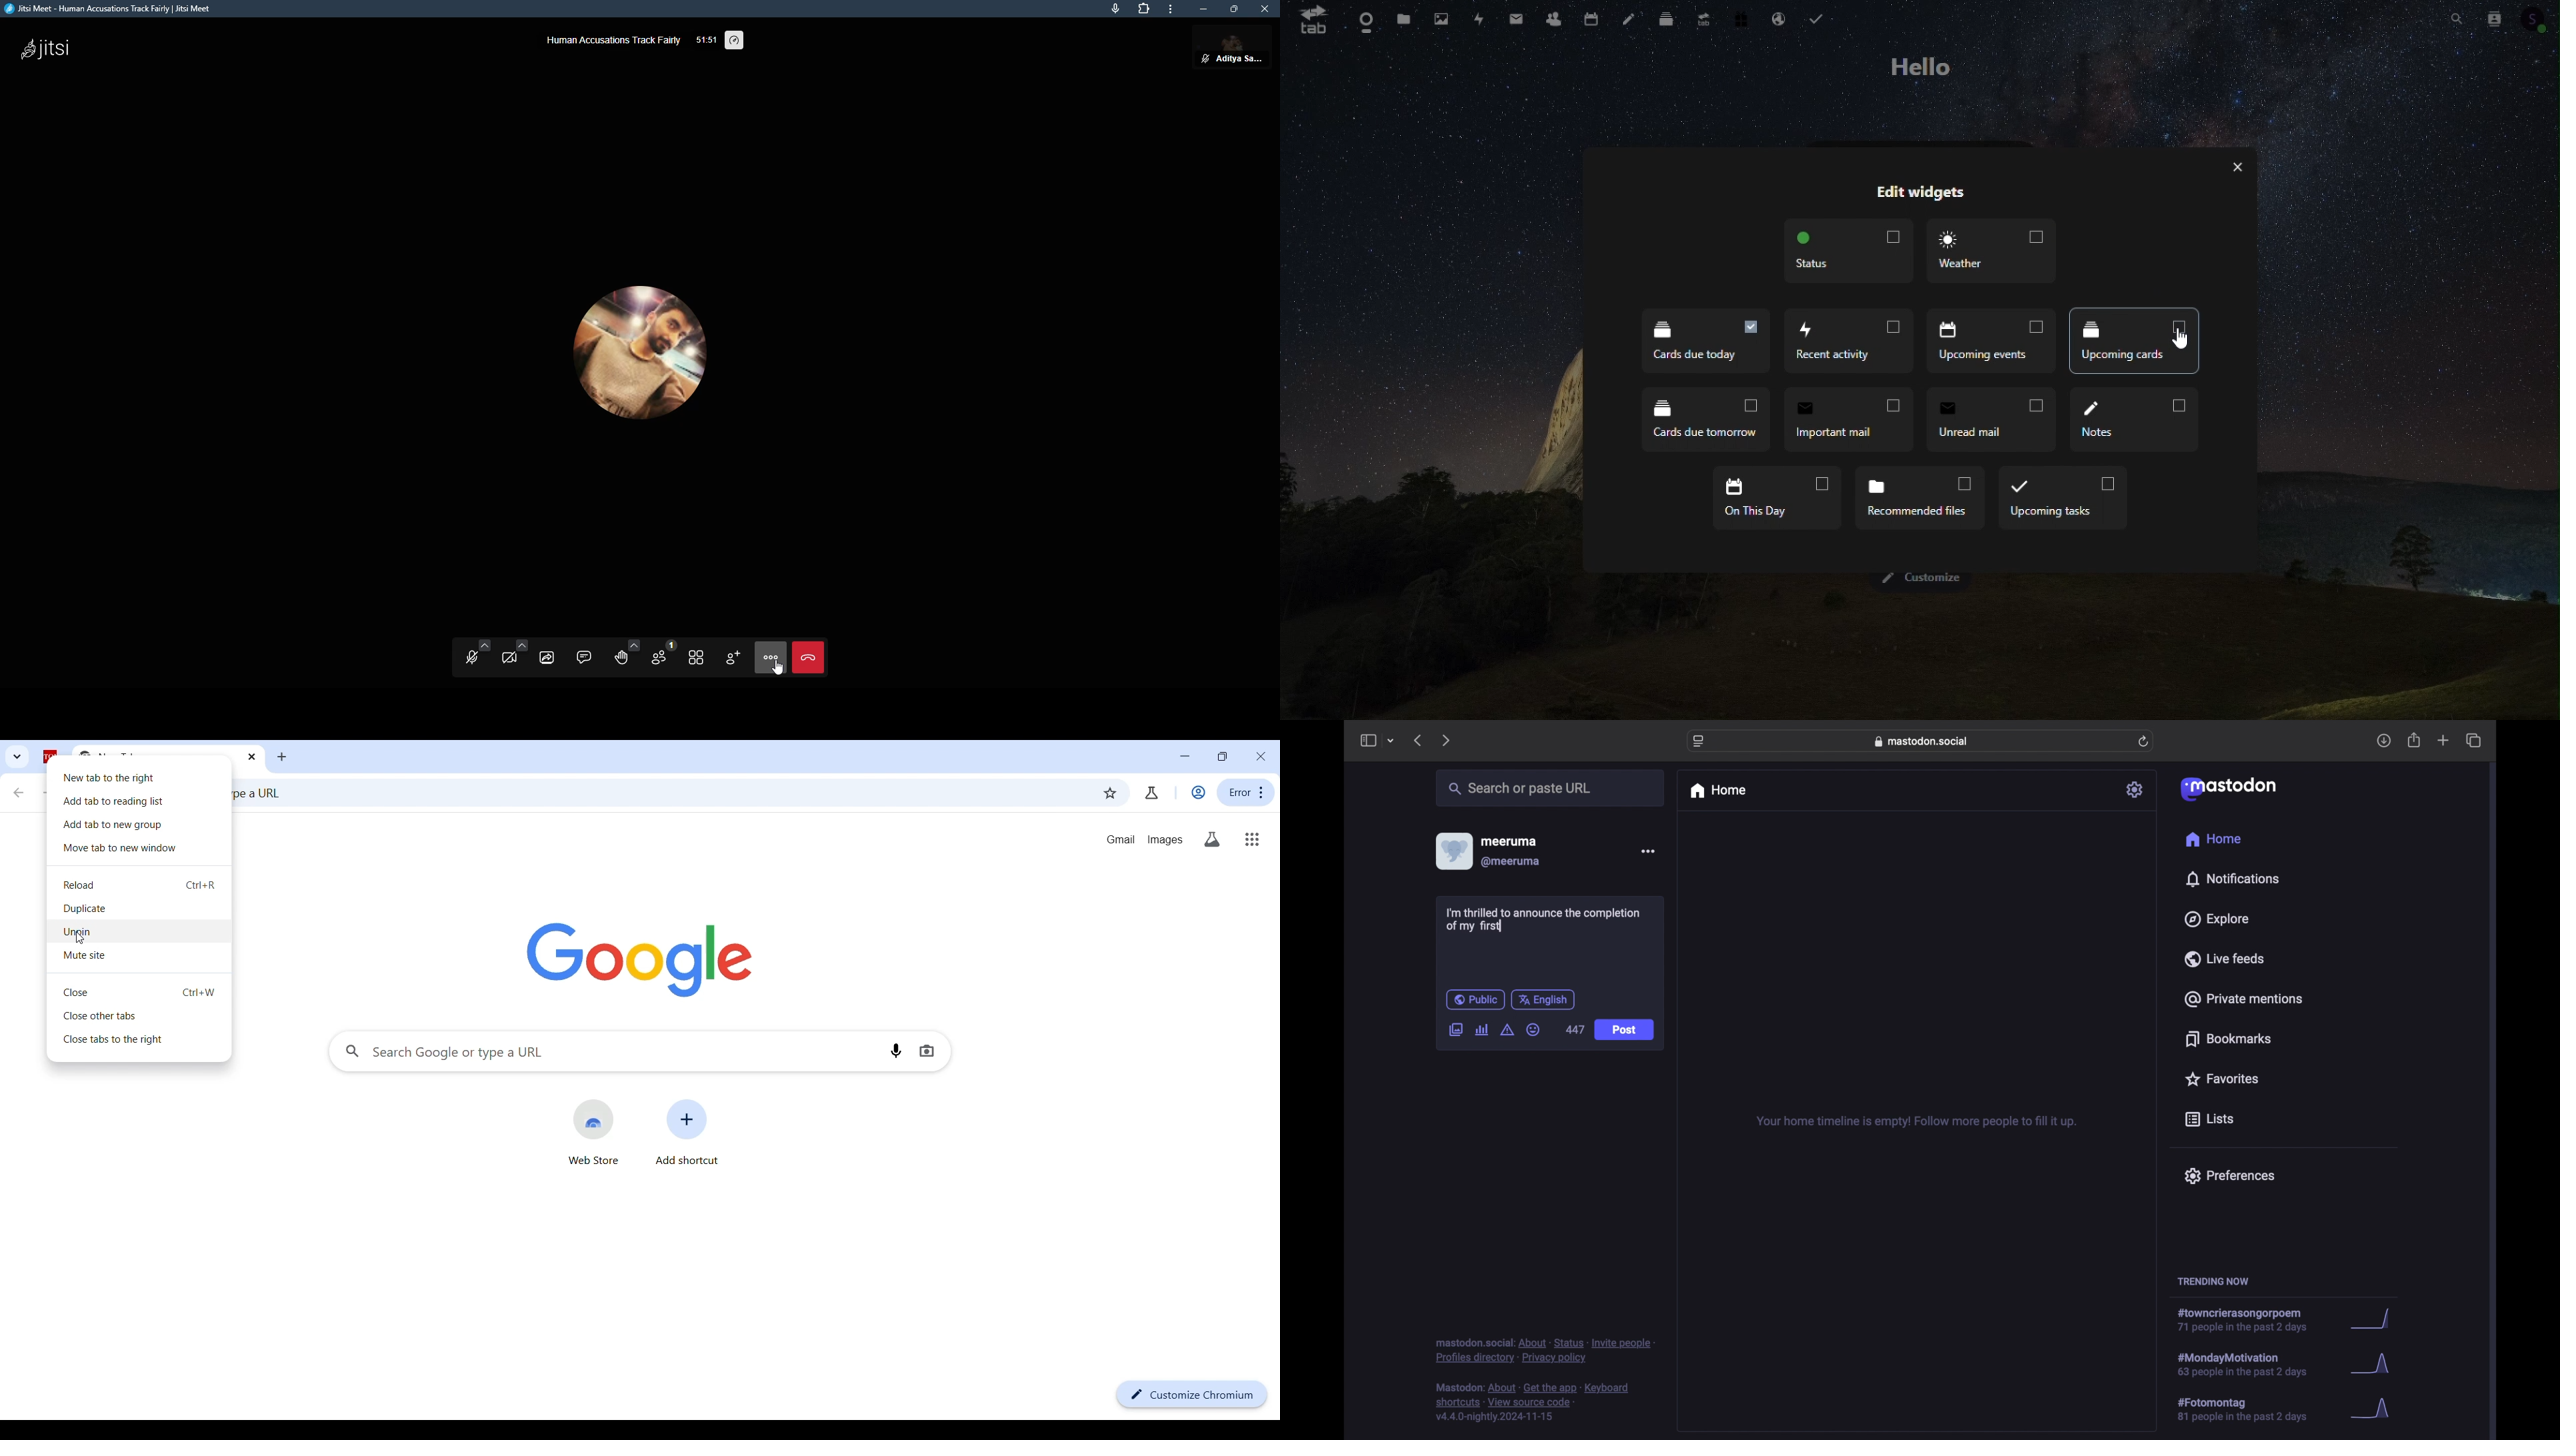  I want to click on human accusations track fairly, so click(615, 39).